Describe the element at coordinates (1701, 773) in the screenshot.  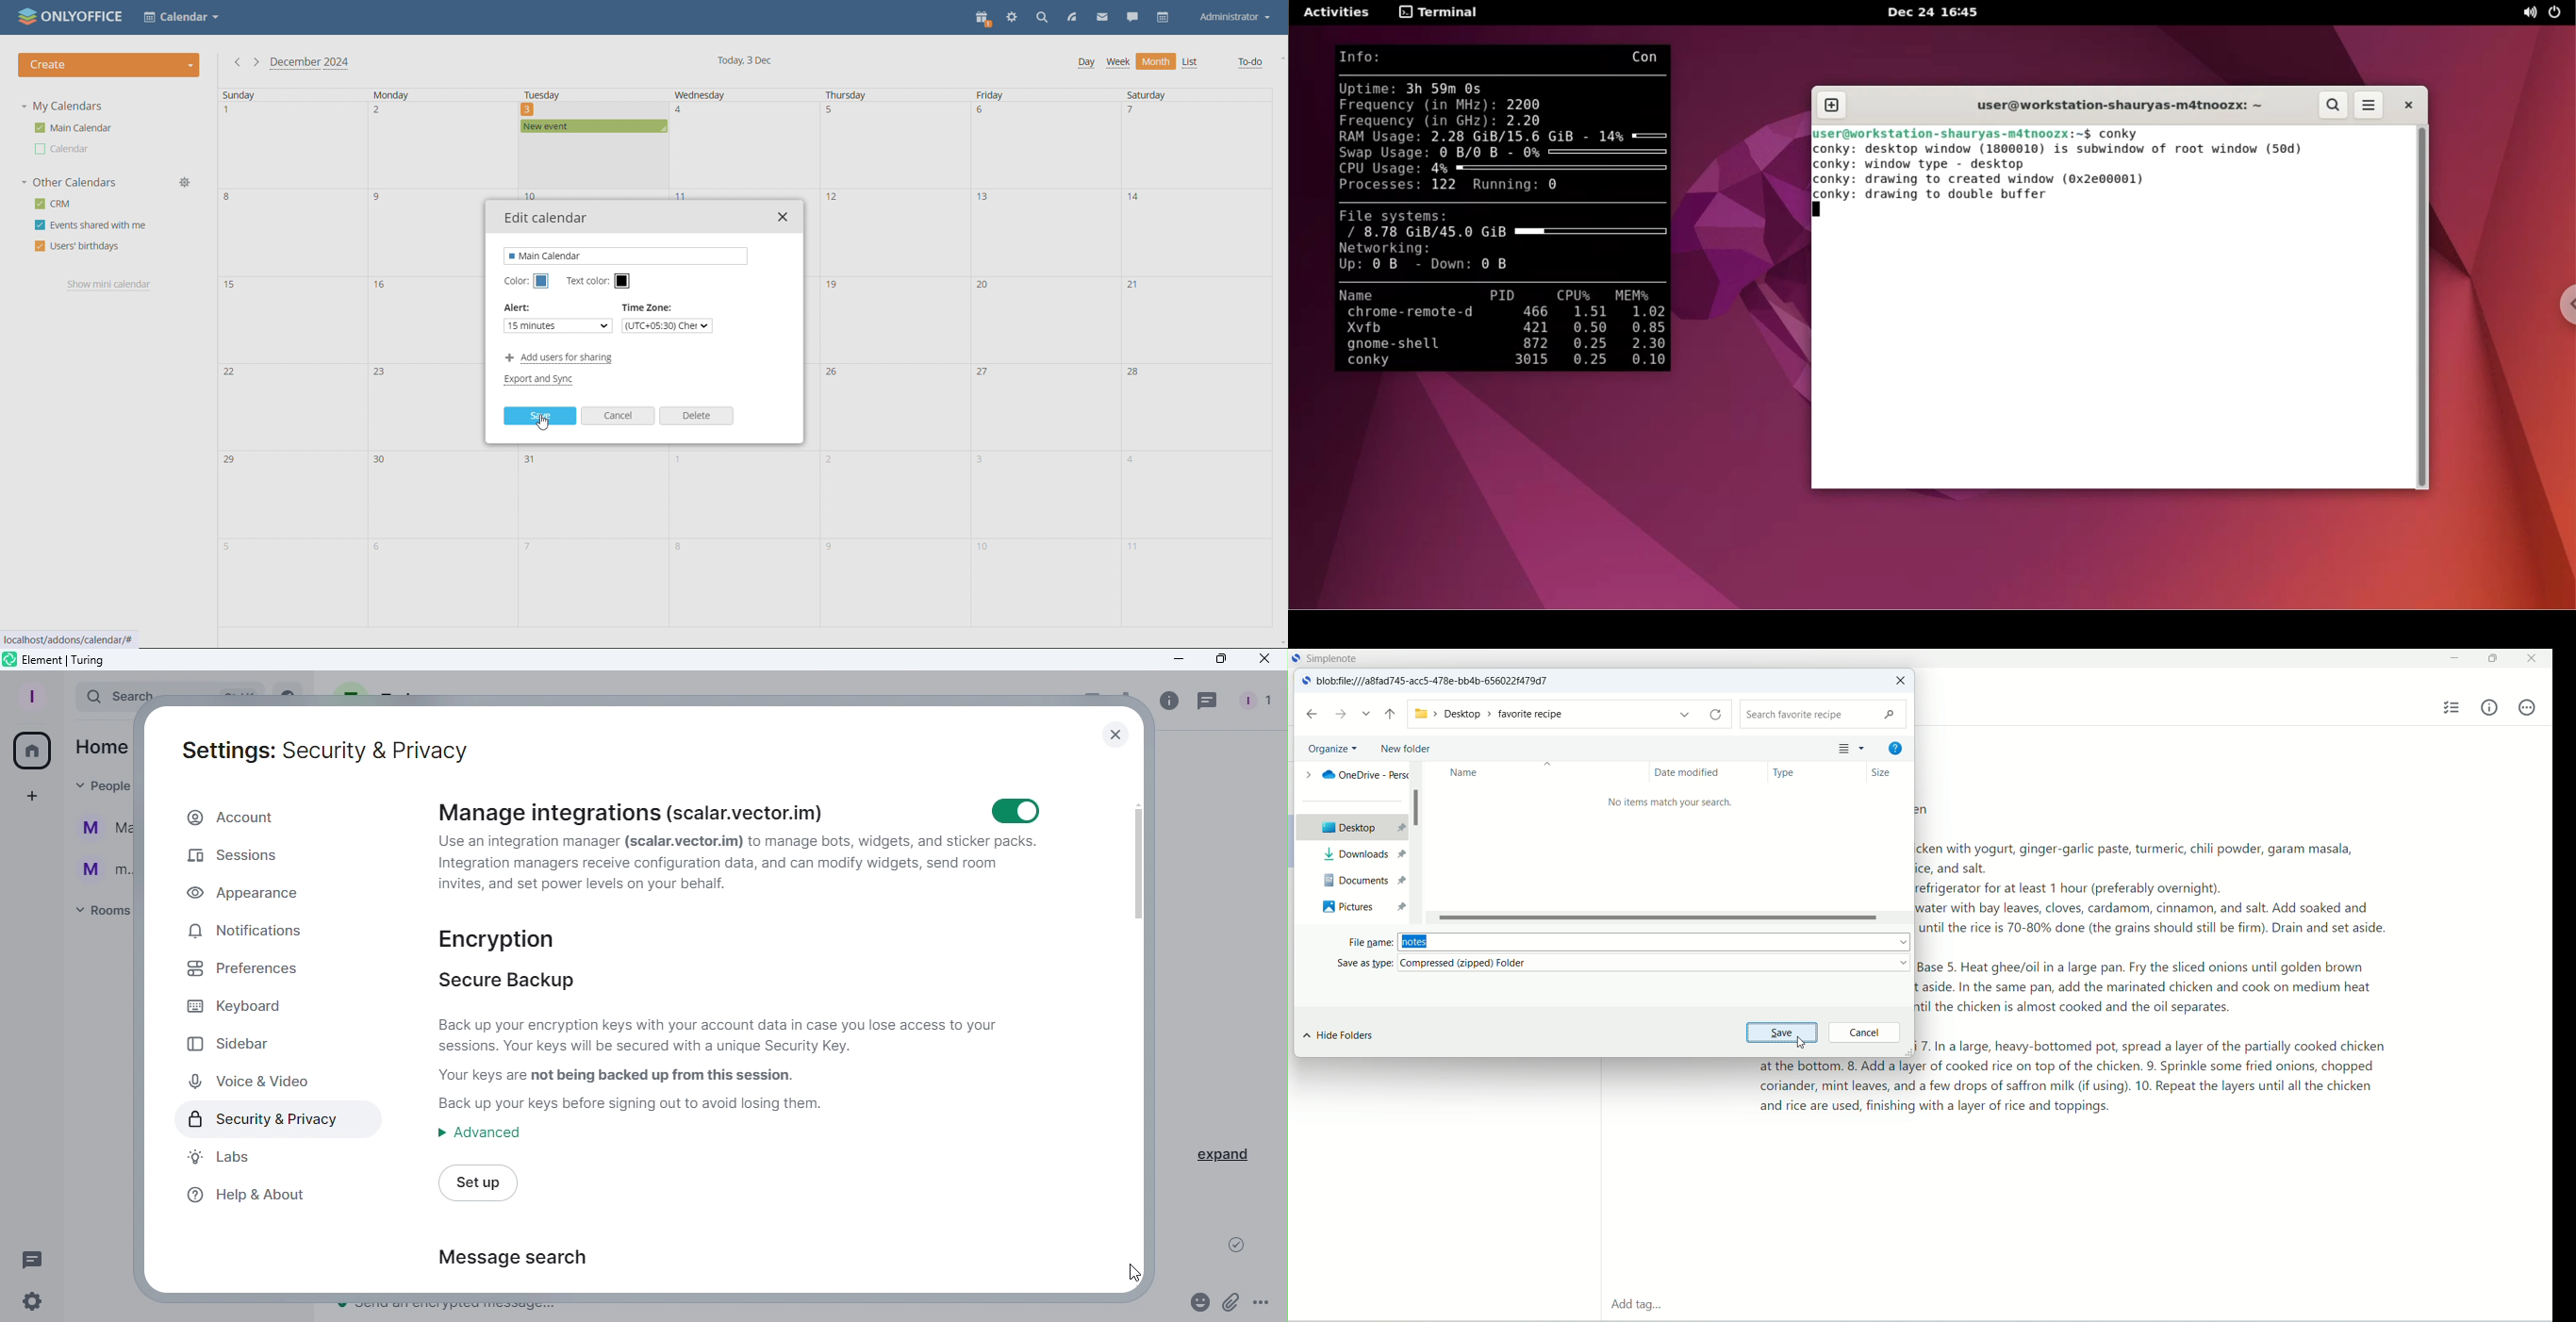
I see `date modified` at that location.